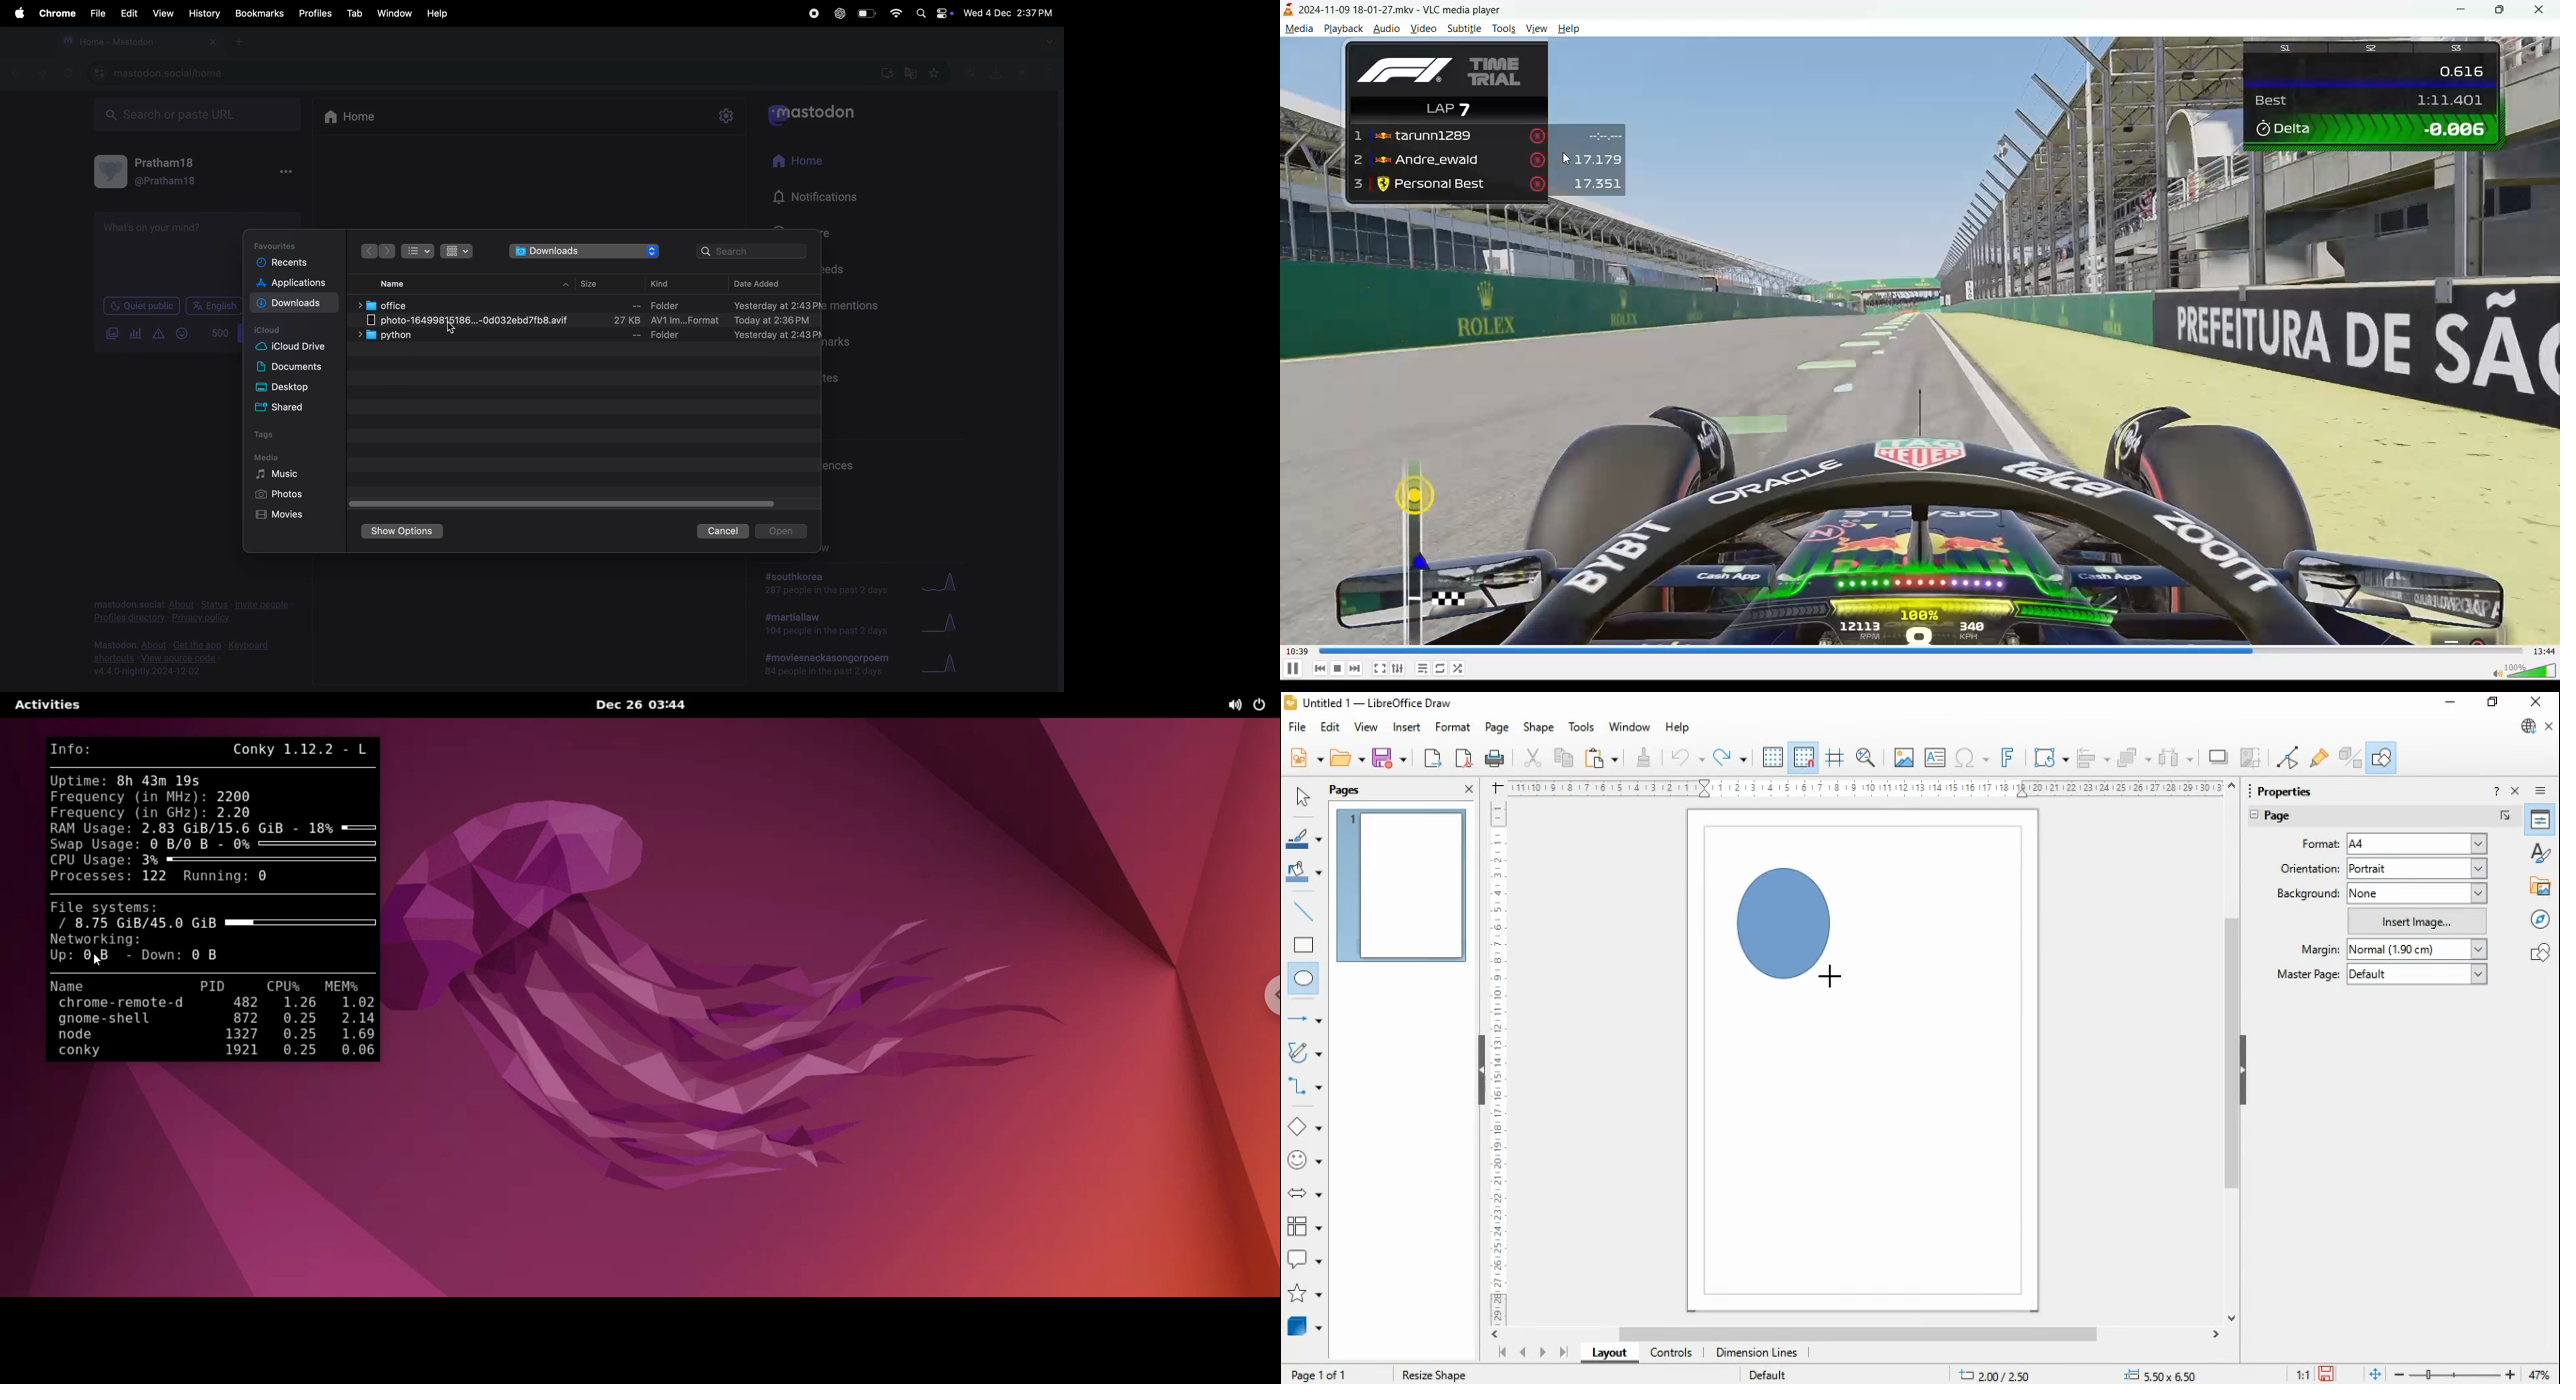 This screenshot has width=2576, height=1400. What do you see at coordinates (42, 72) in the screenshot?
I see `forward` at bounding box center [42, 72].